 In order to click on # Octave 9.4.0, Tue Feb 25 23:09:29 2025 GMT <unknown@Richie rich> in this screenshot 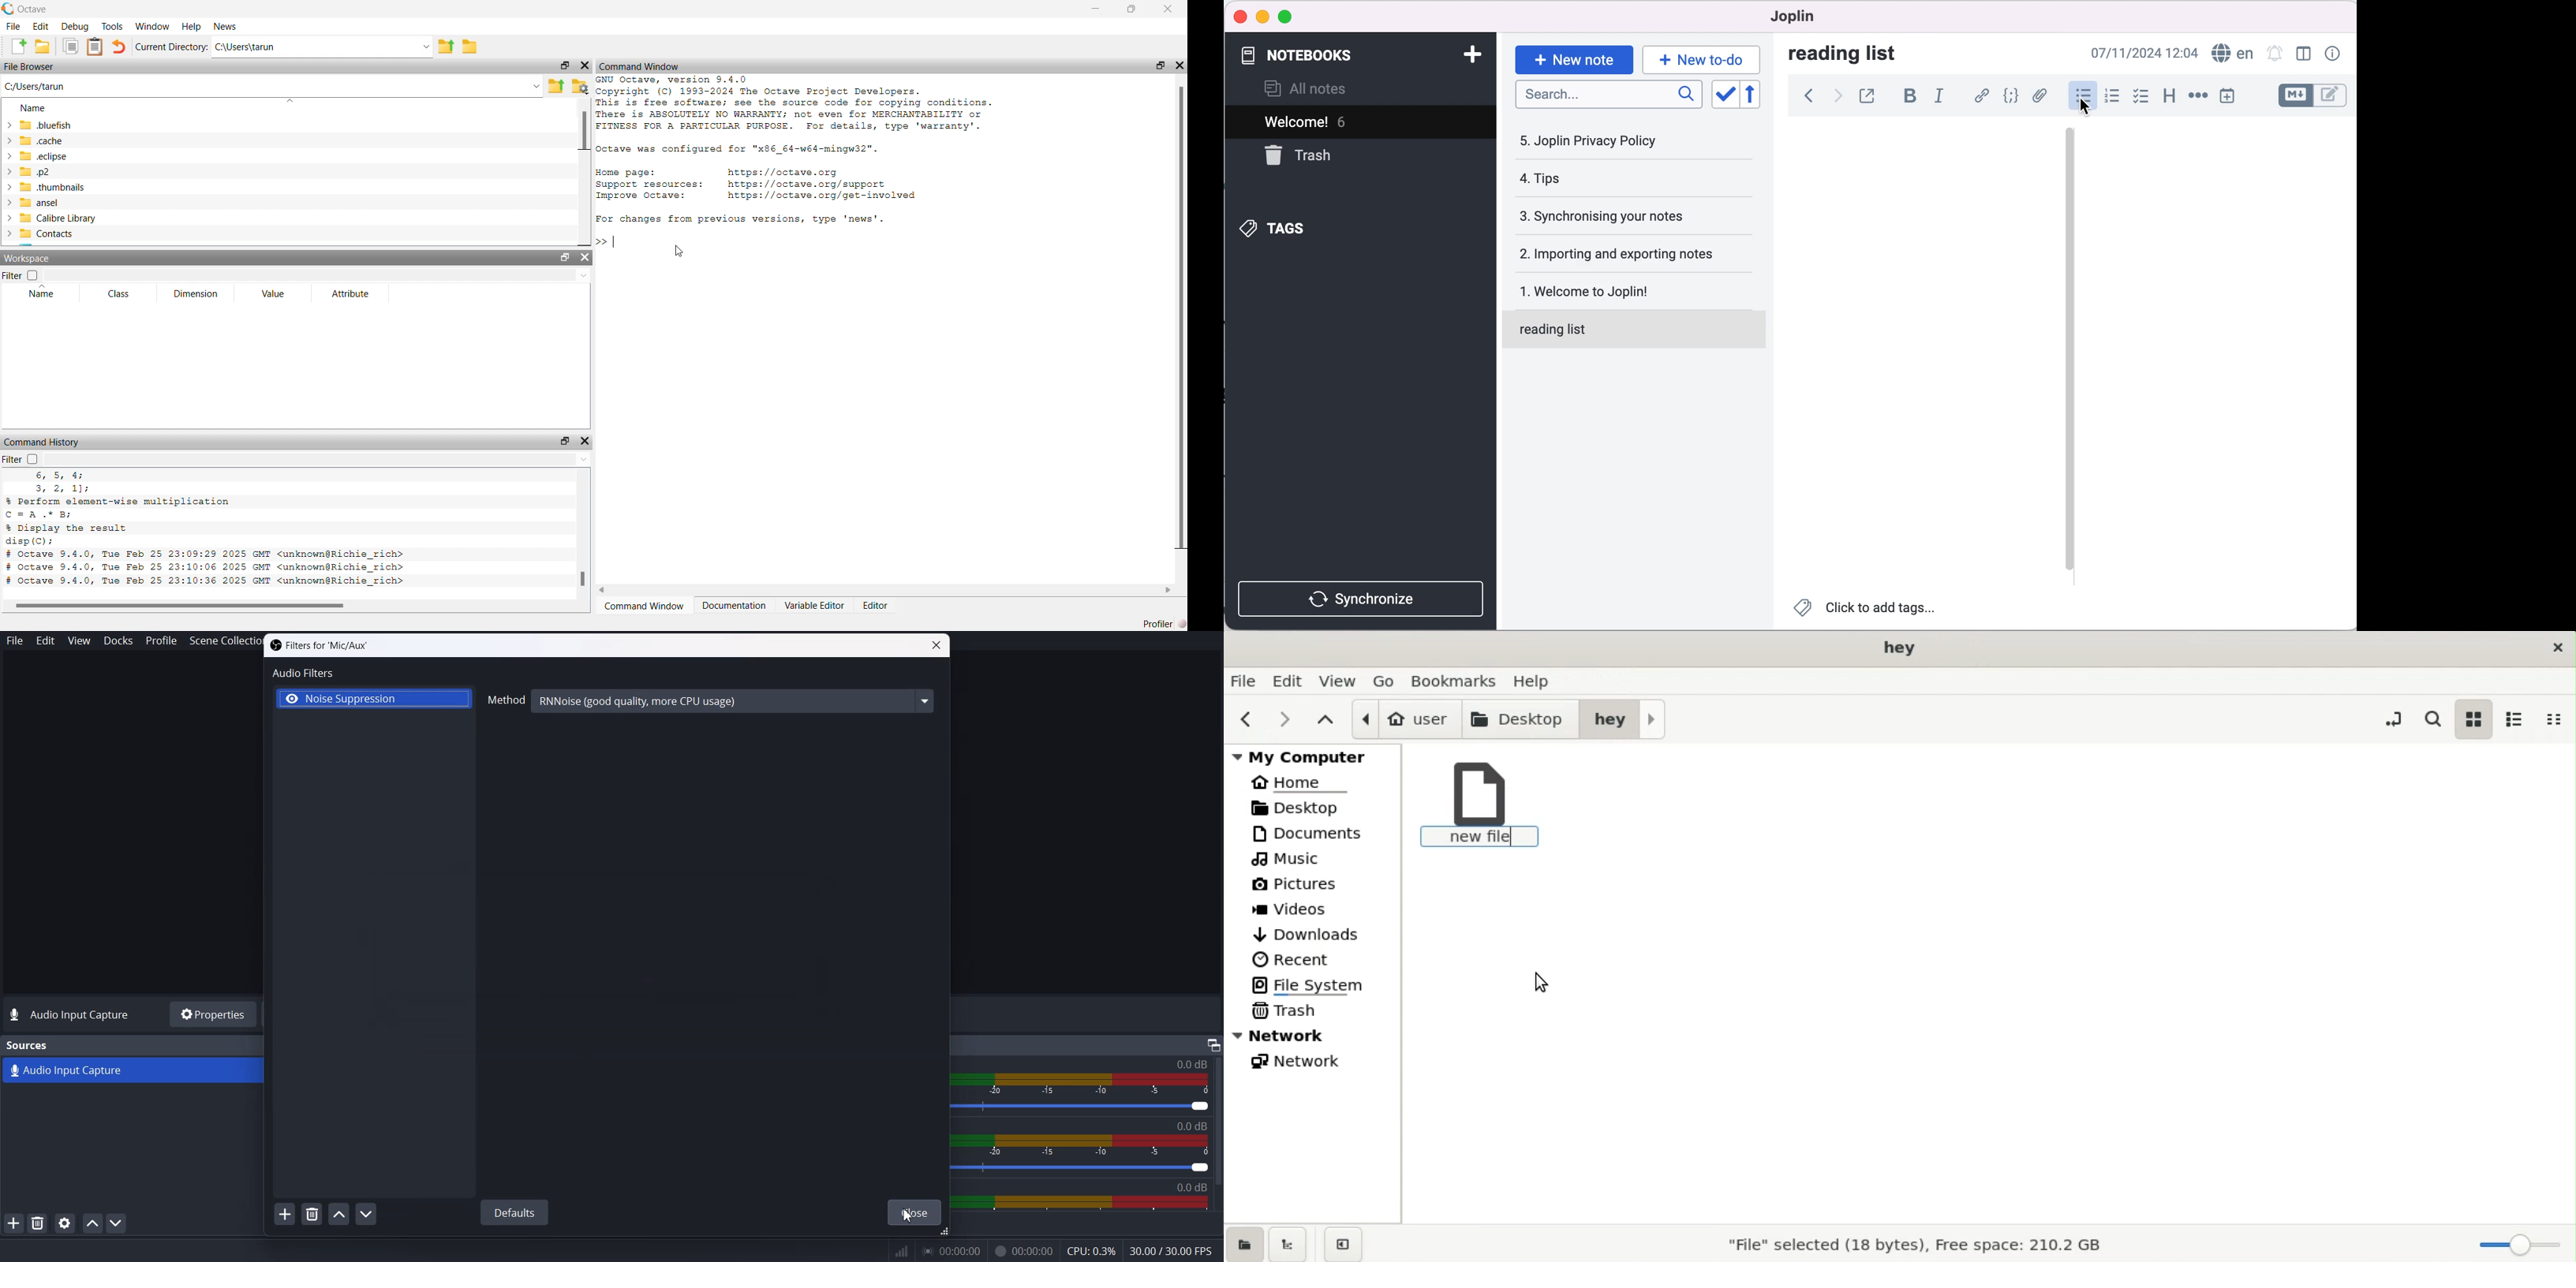, I will do `click(207, 555)`.